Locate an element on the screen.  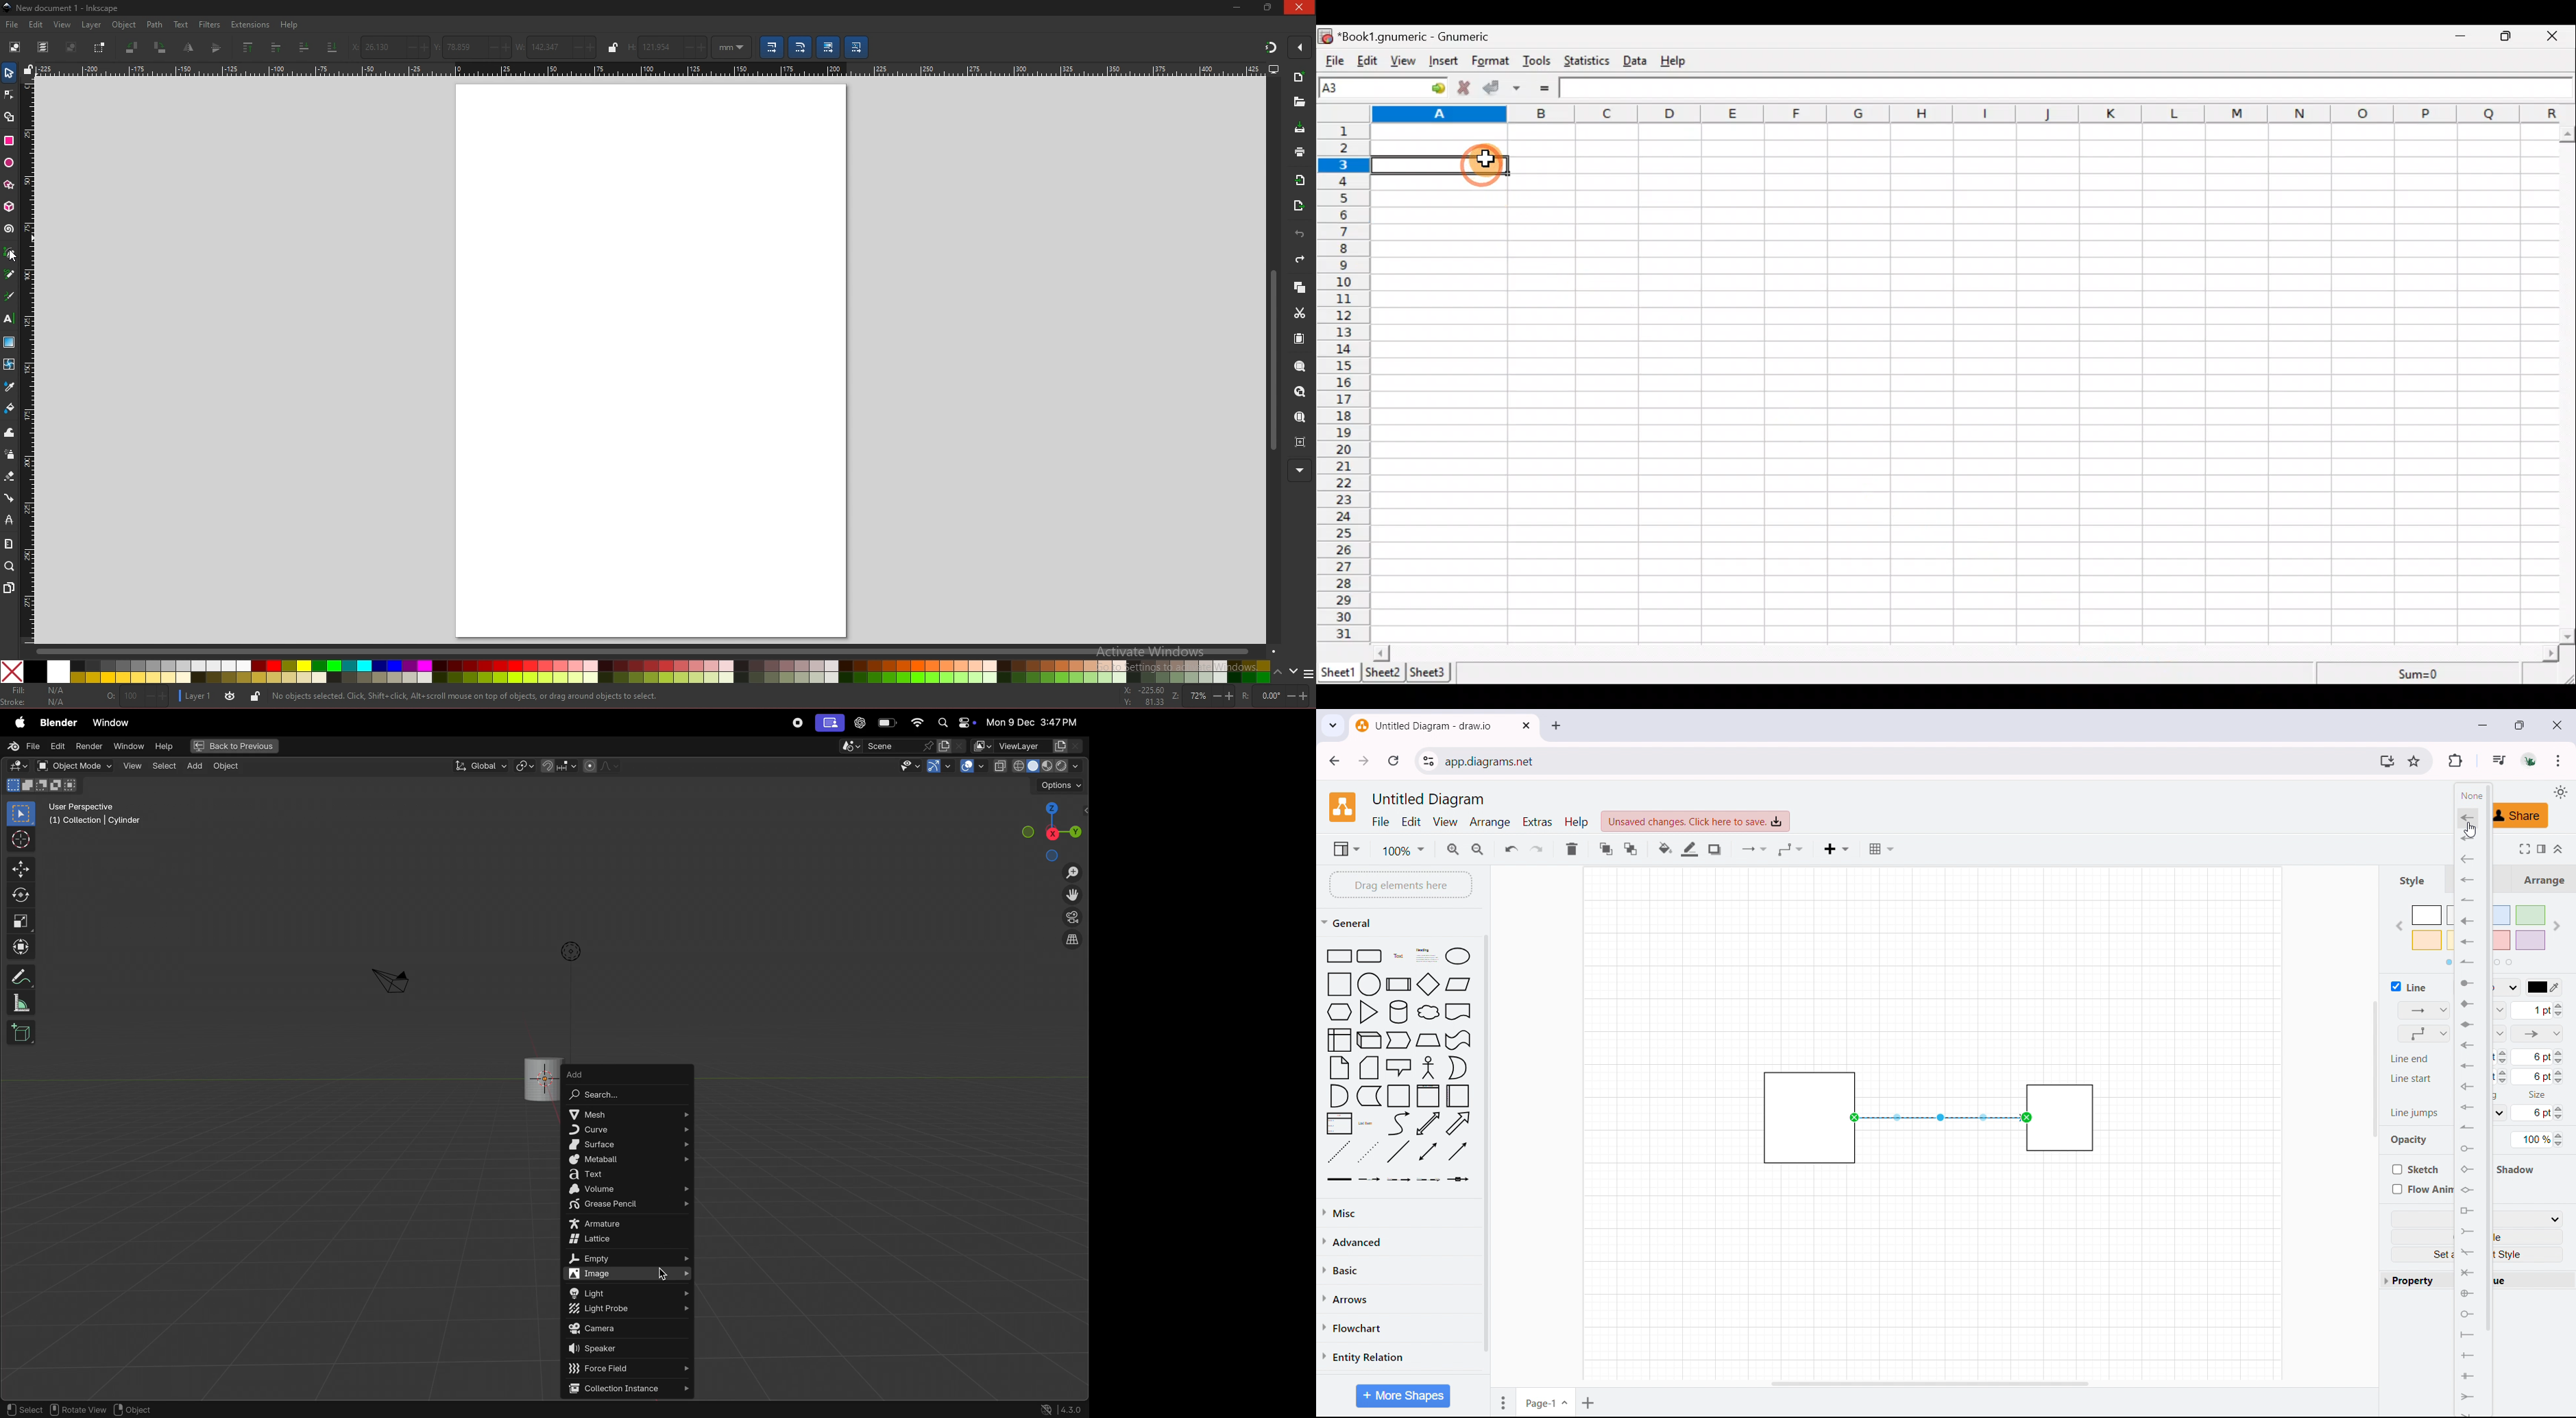
overlays is located at coordinates (971, 766).